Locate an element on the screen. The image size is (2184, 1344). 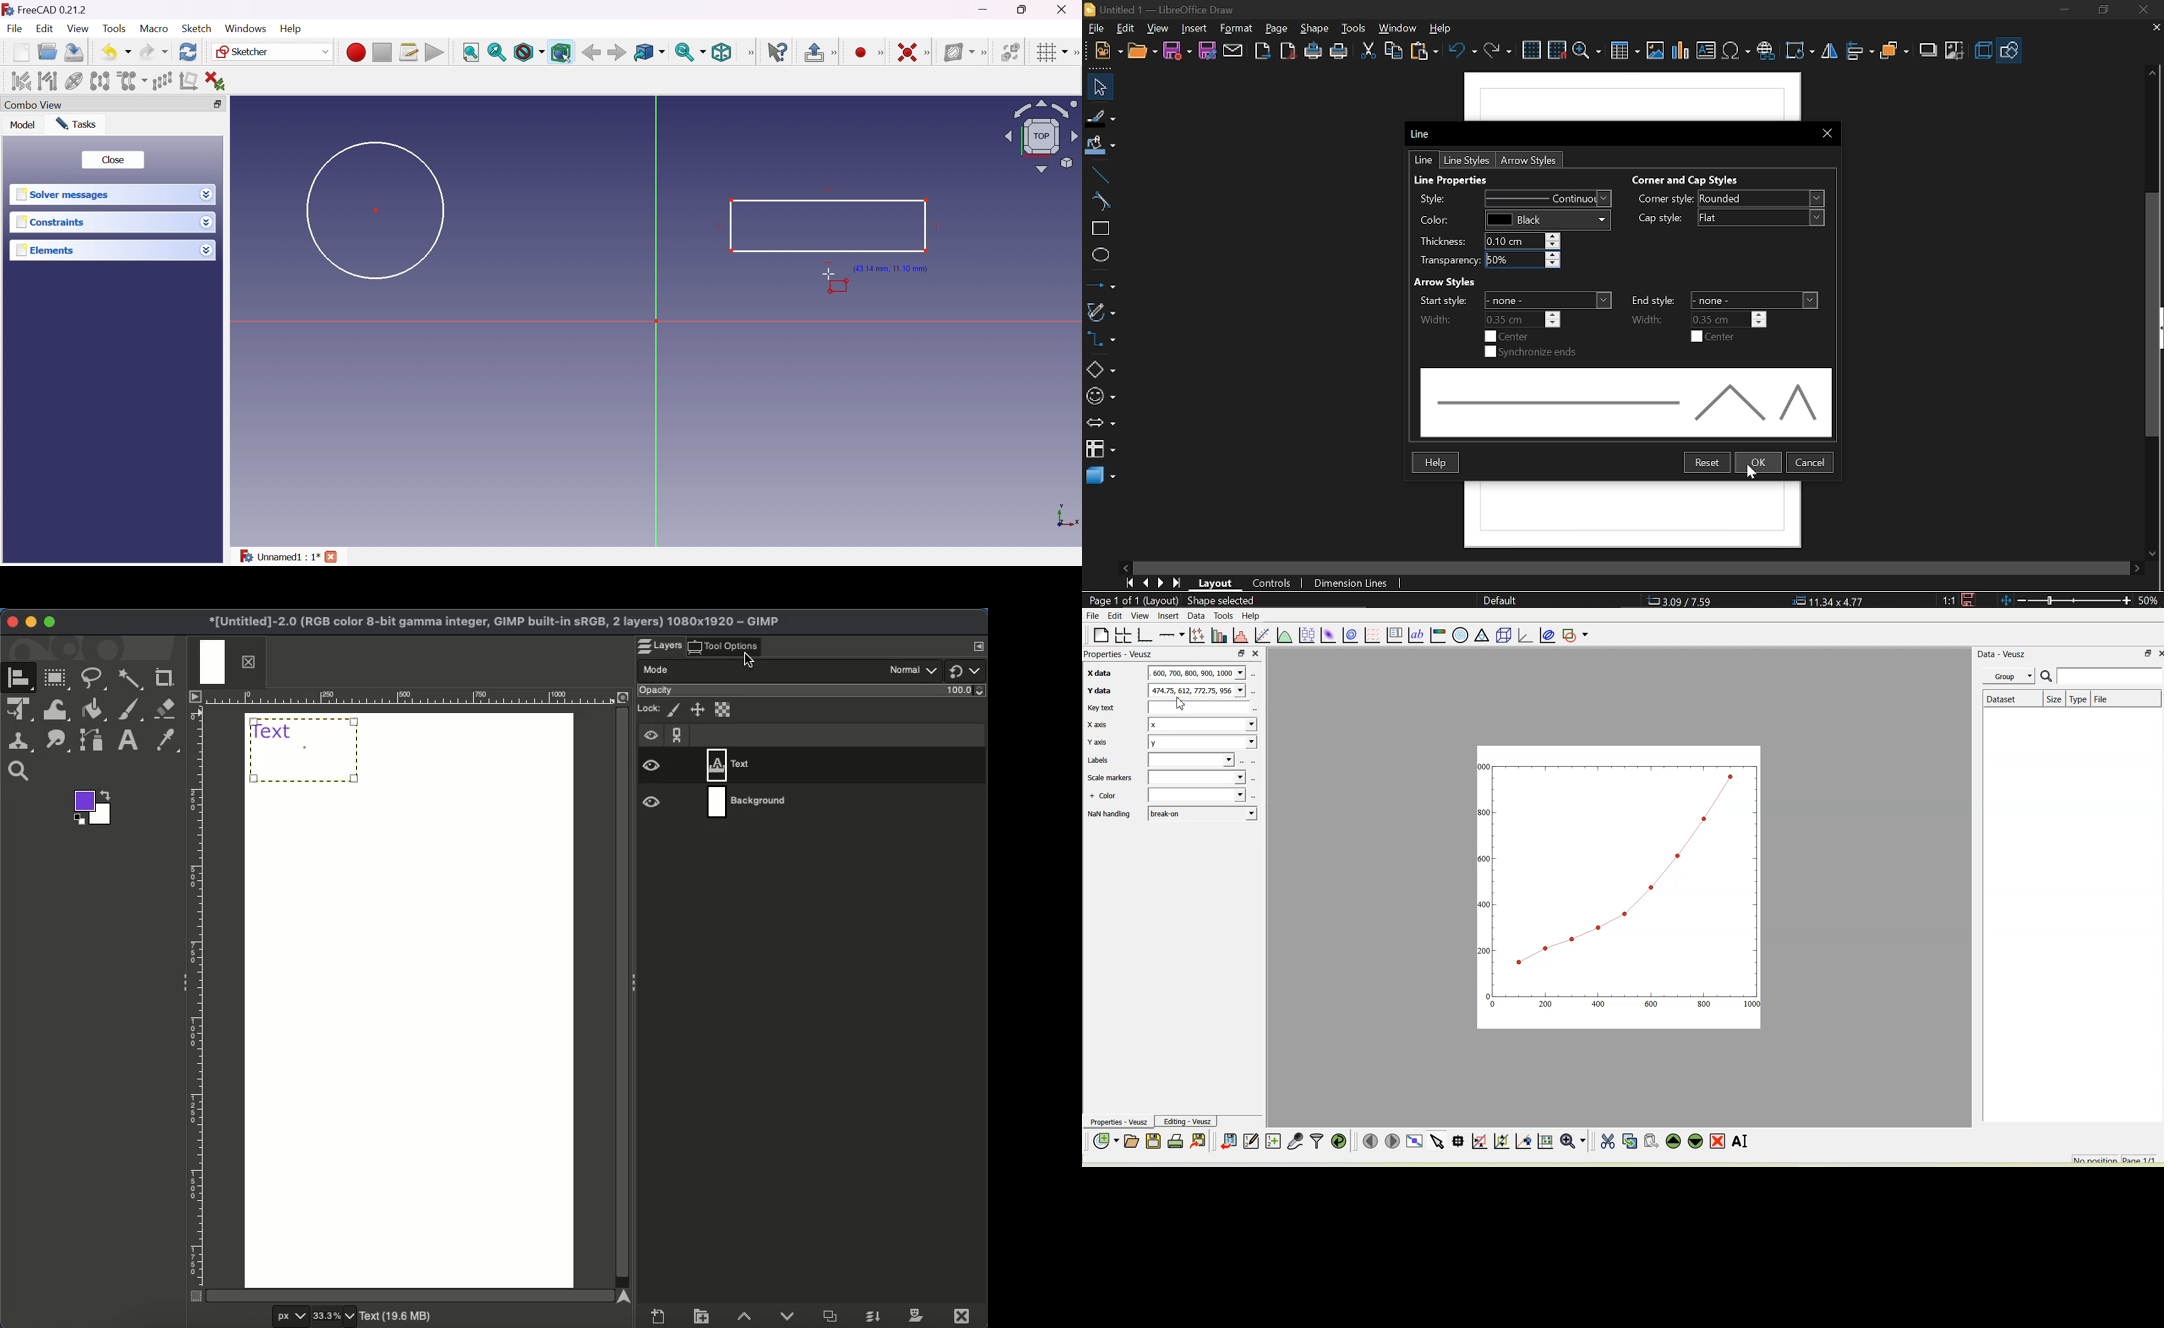
Open a document is located at coordinates (1132, 1142).